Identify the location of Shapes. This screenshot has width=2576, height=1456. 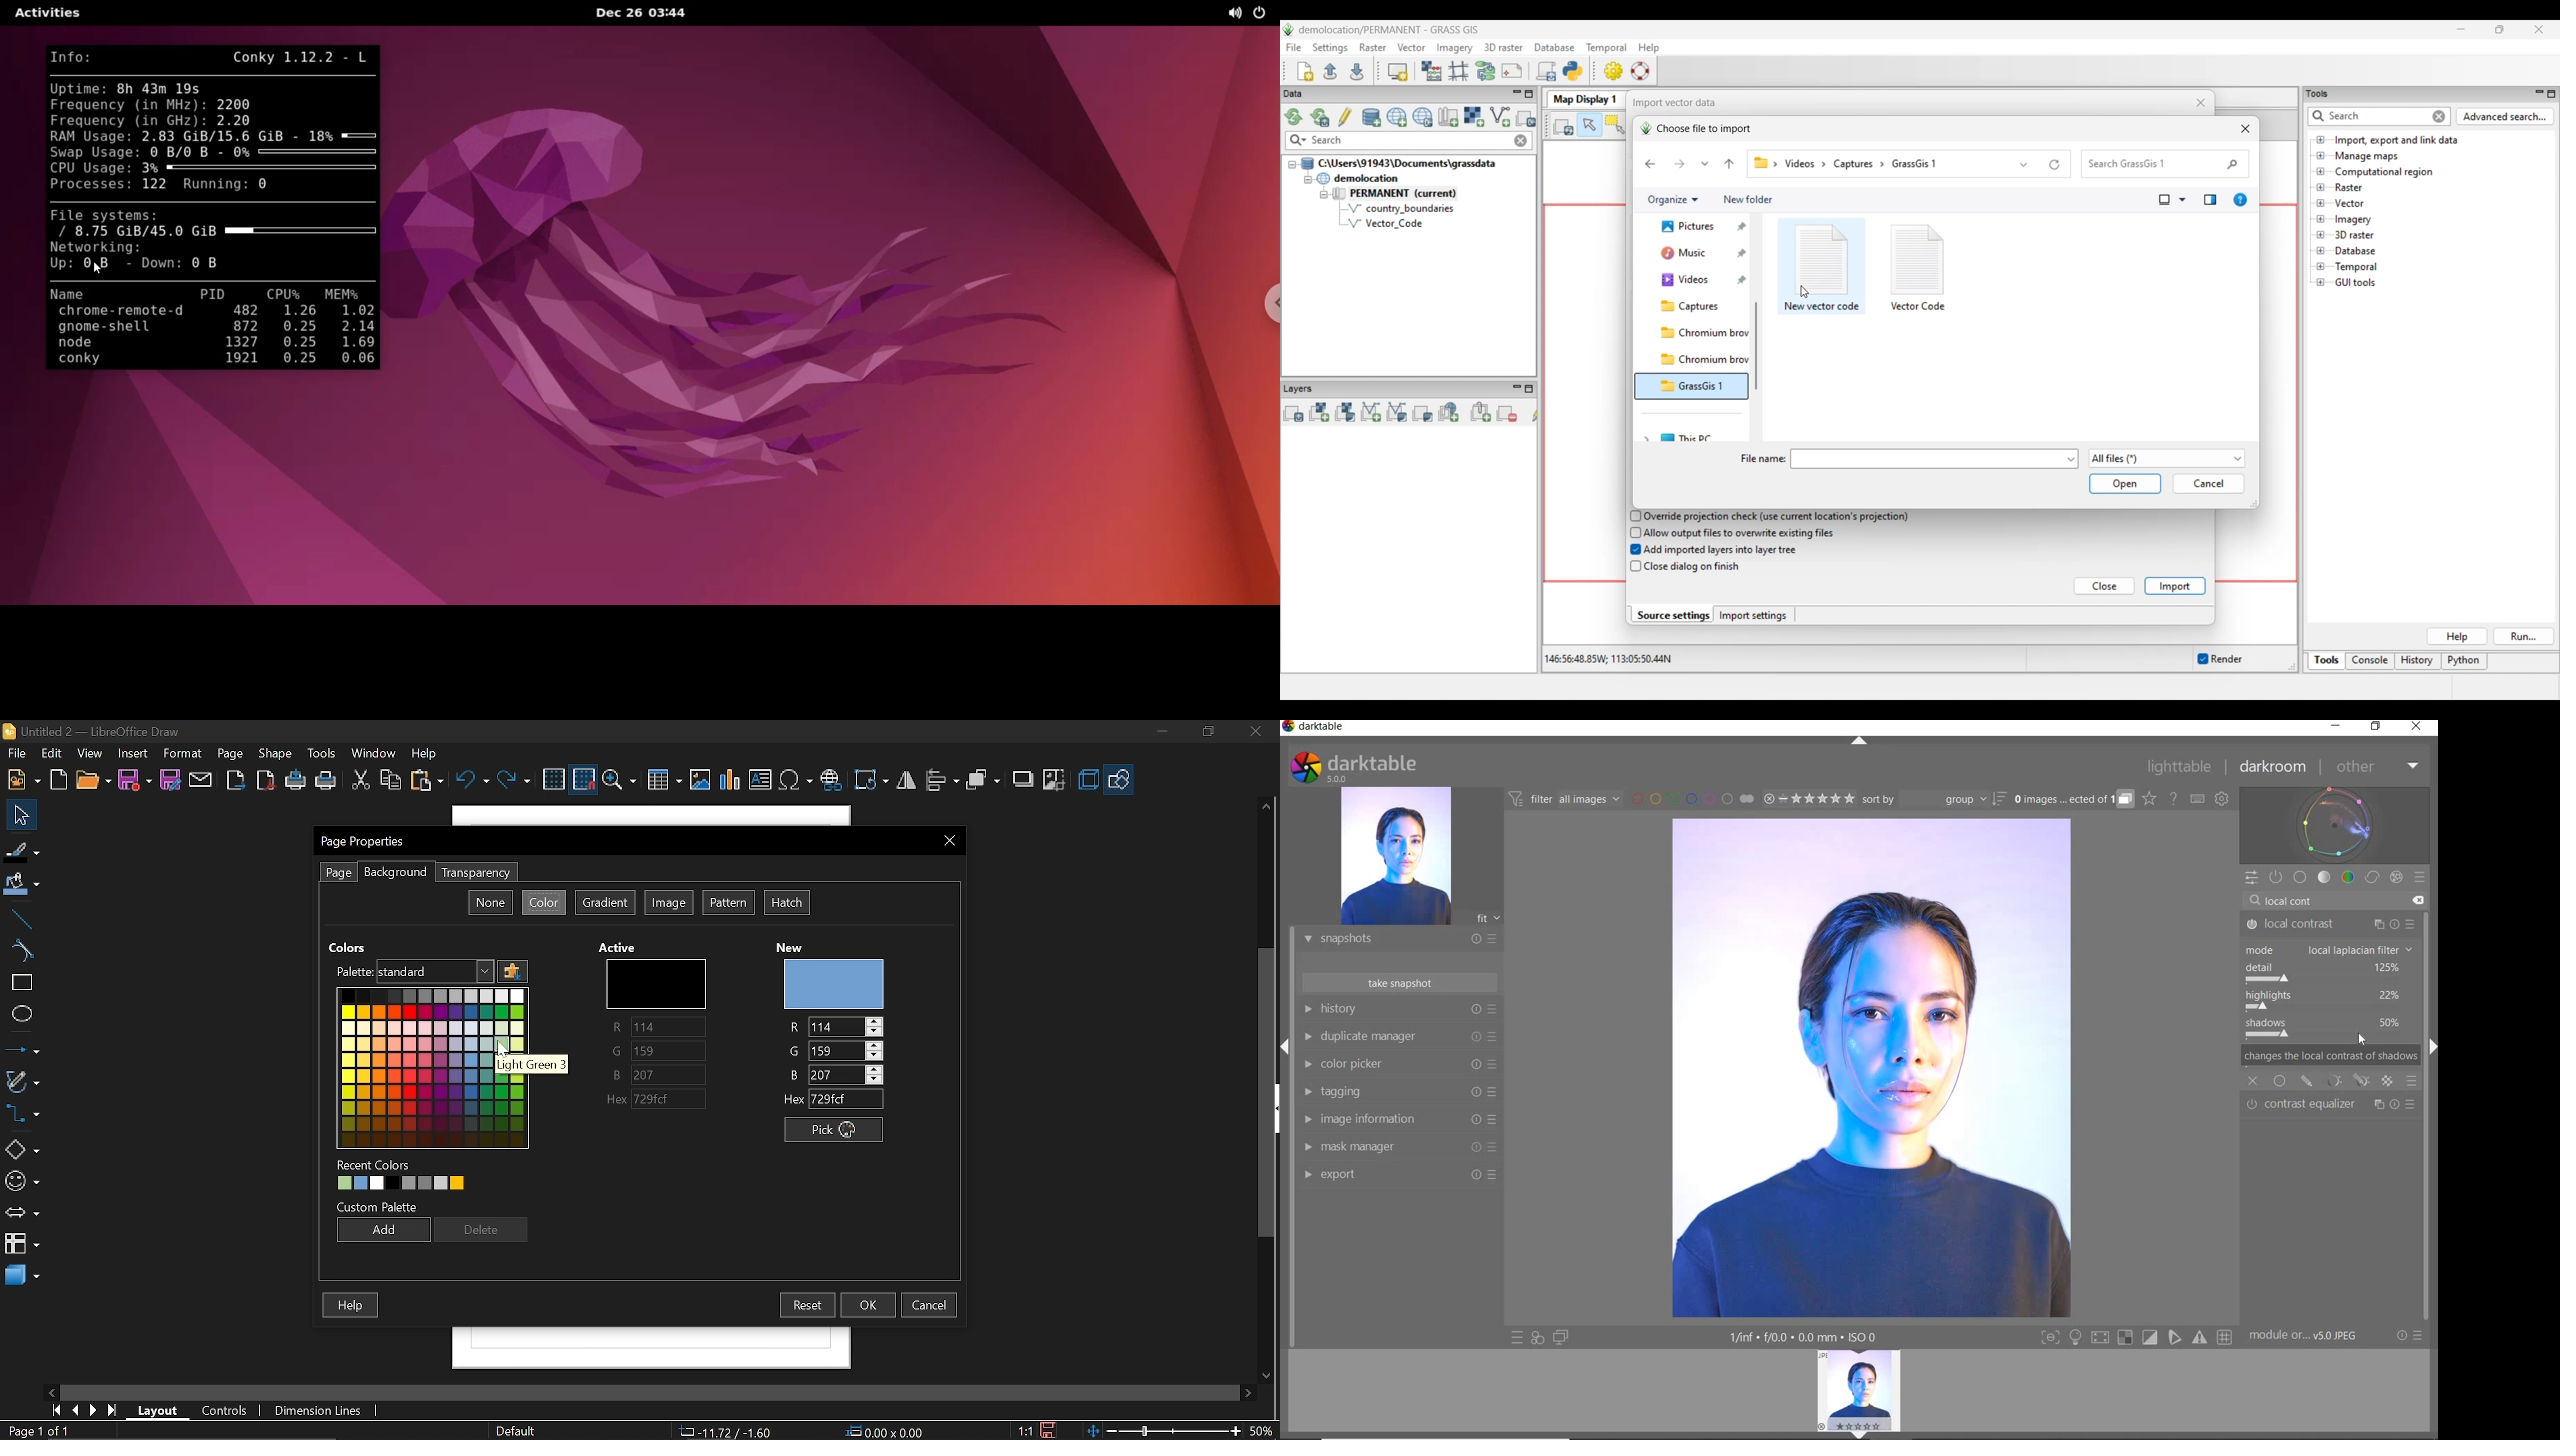
(22, 1148).